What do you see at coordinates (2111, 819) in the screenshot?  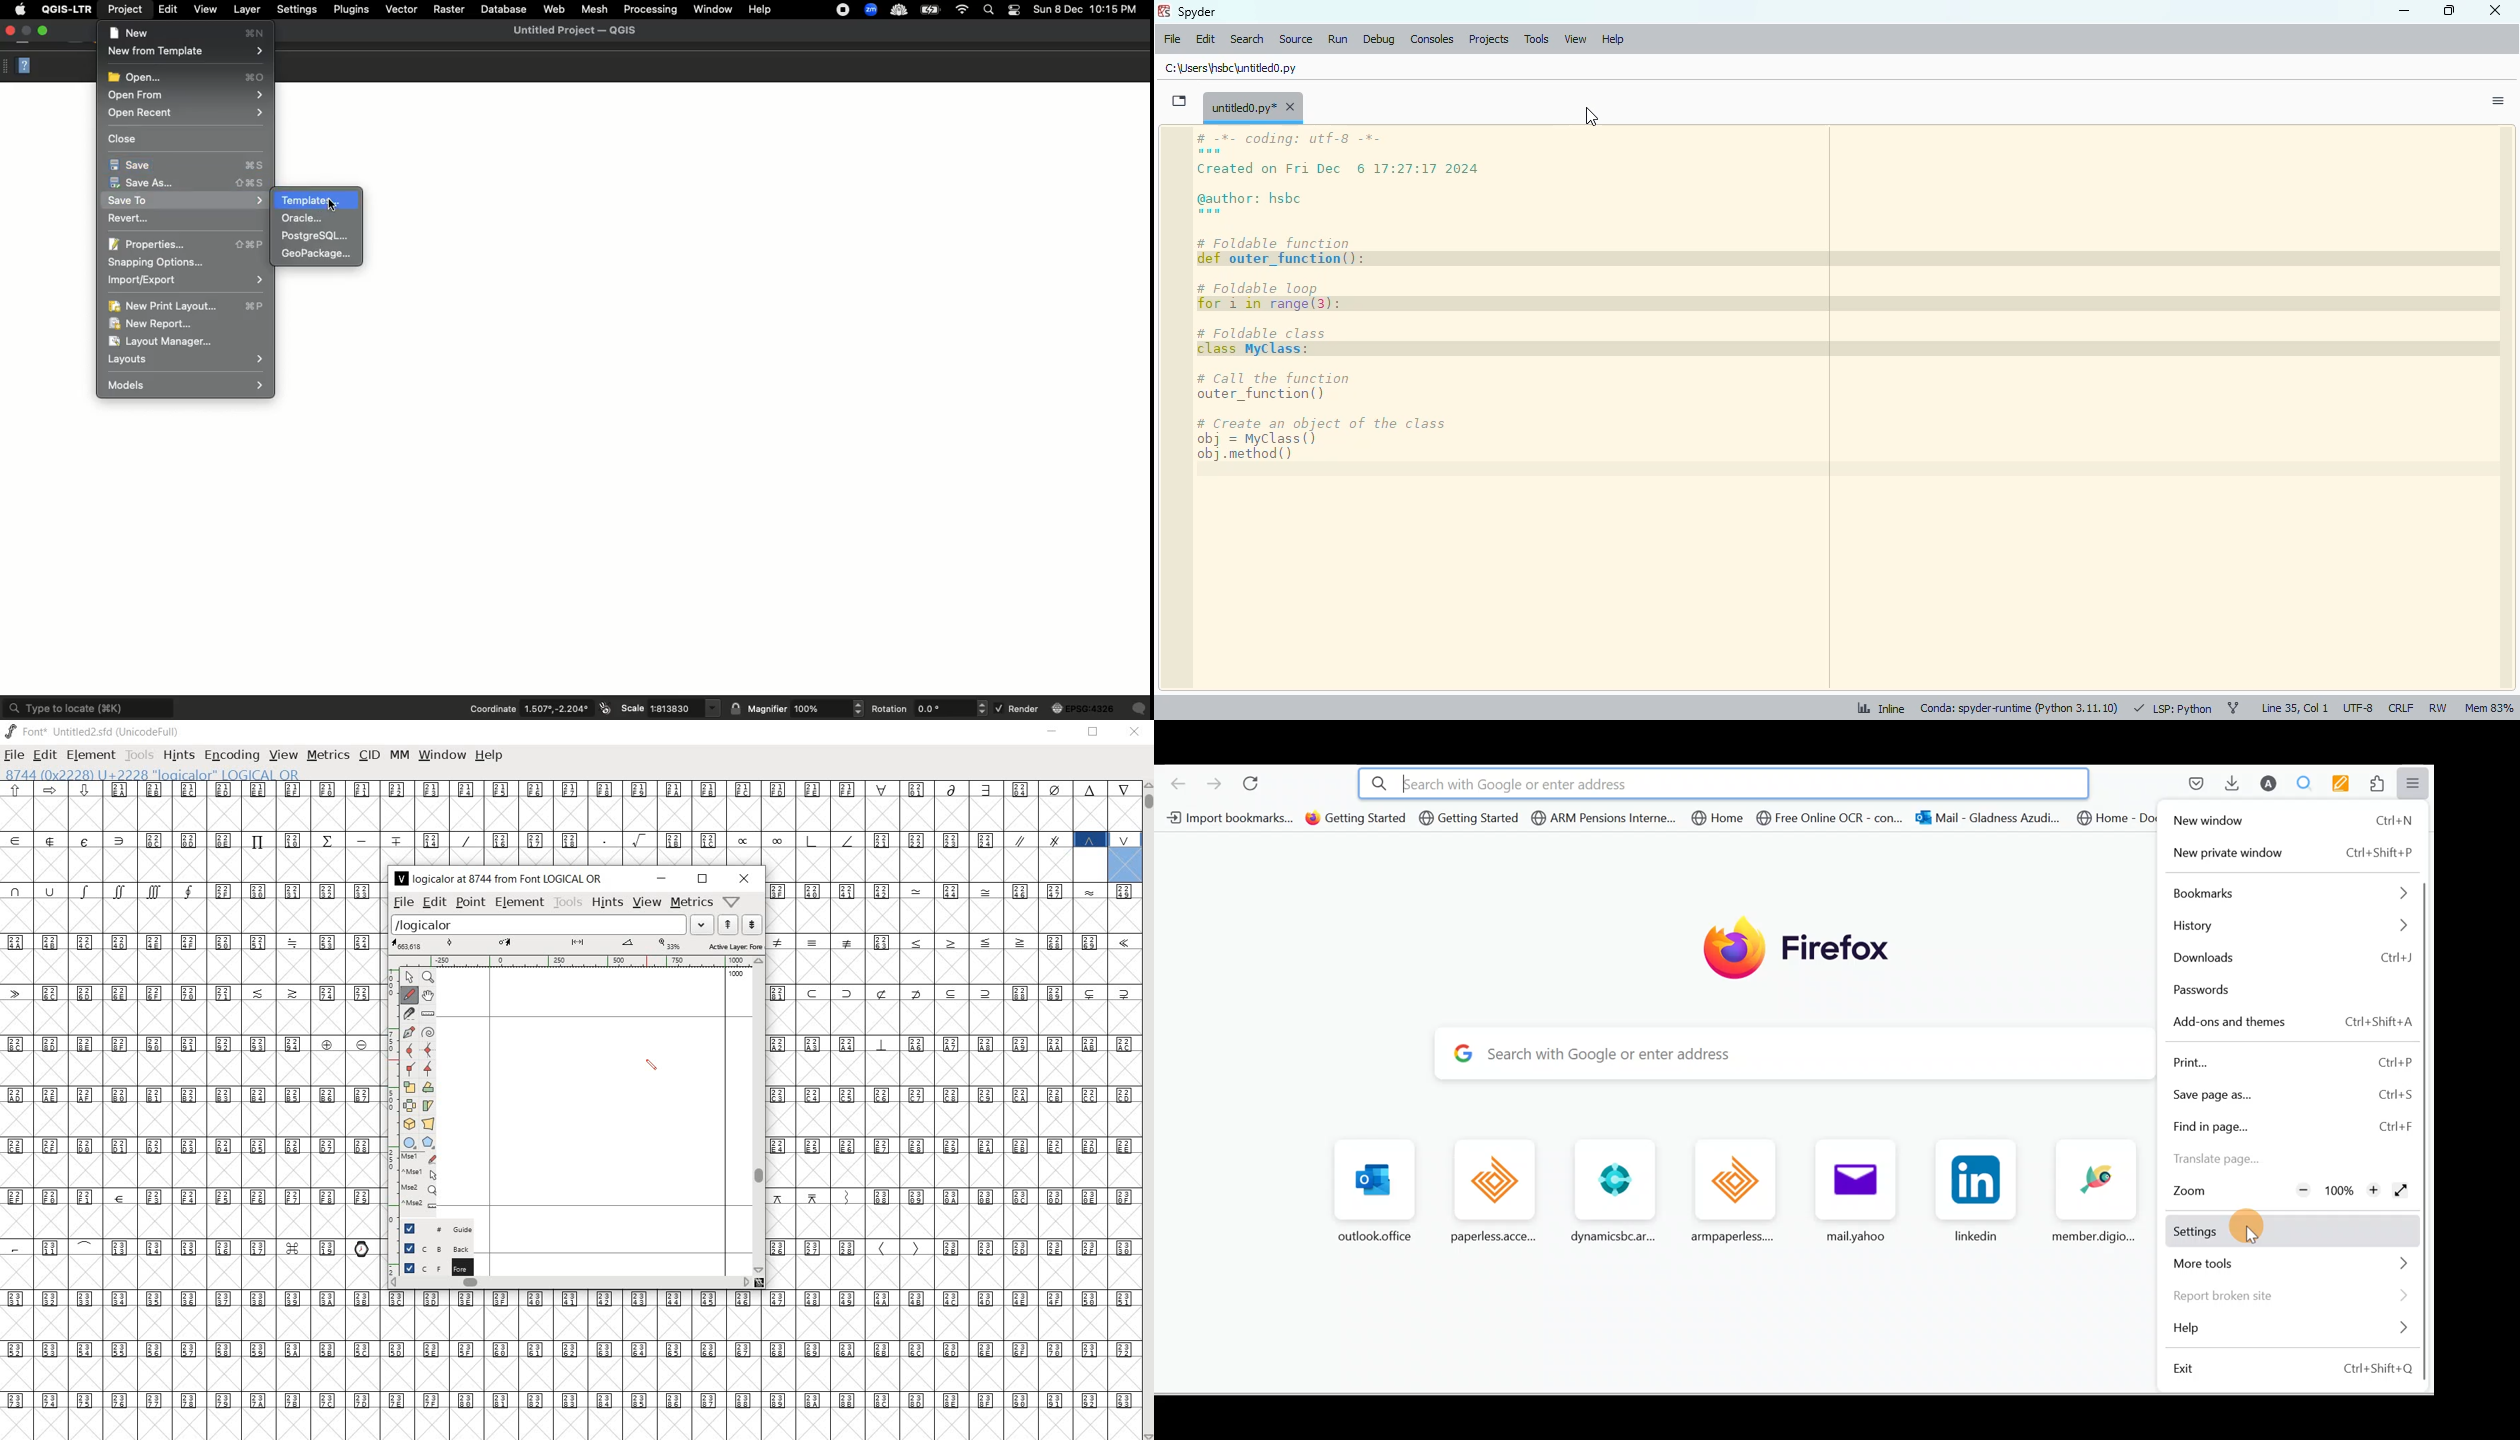 I see `Bookmark 8` at bounding box center [2111, 819].